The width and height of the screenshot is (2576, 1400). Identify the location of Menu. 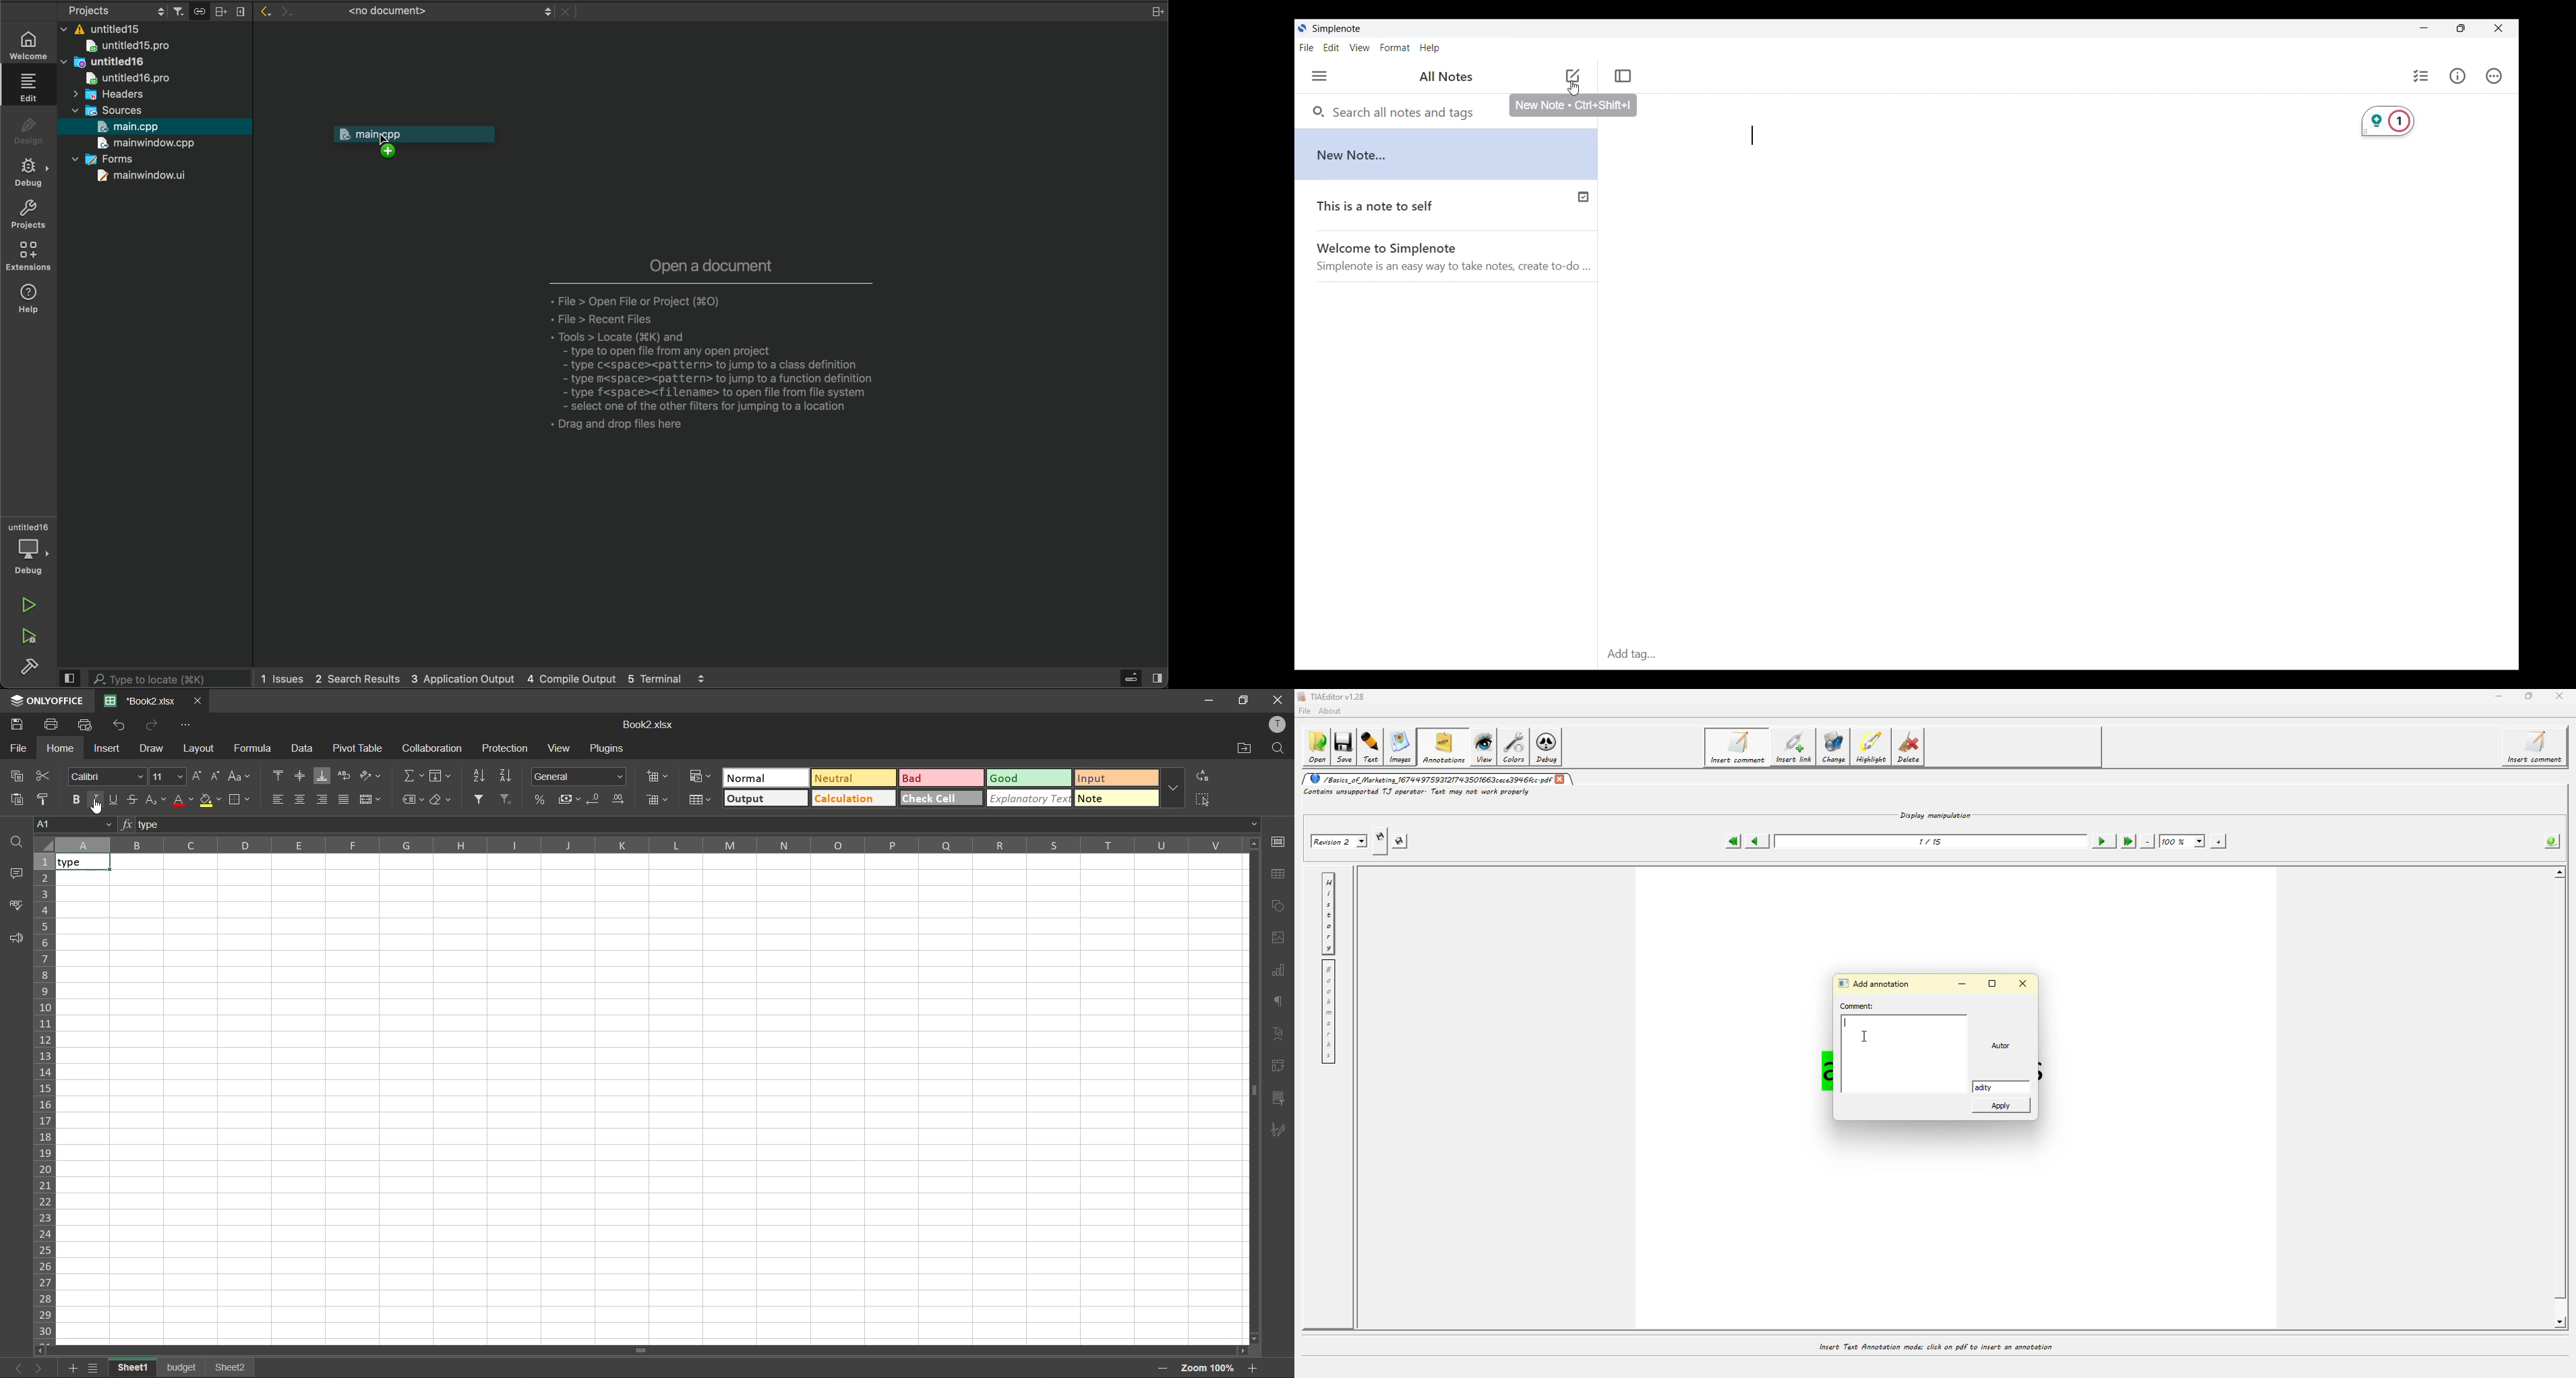
(1319, 76).